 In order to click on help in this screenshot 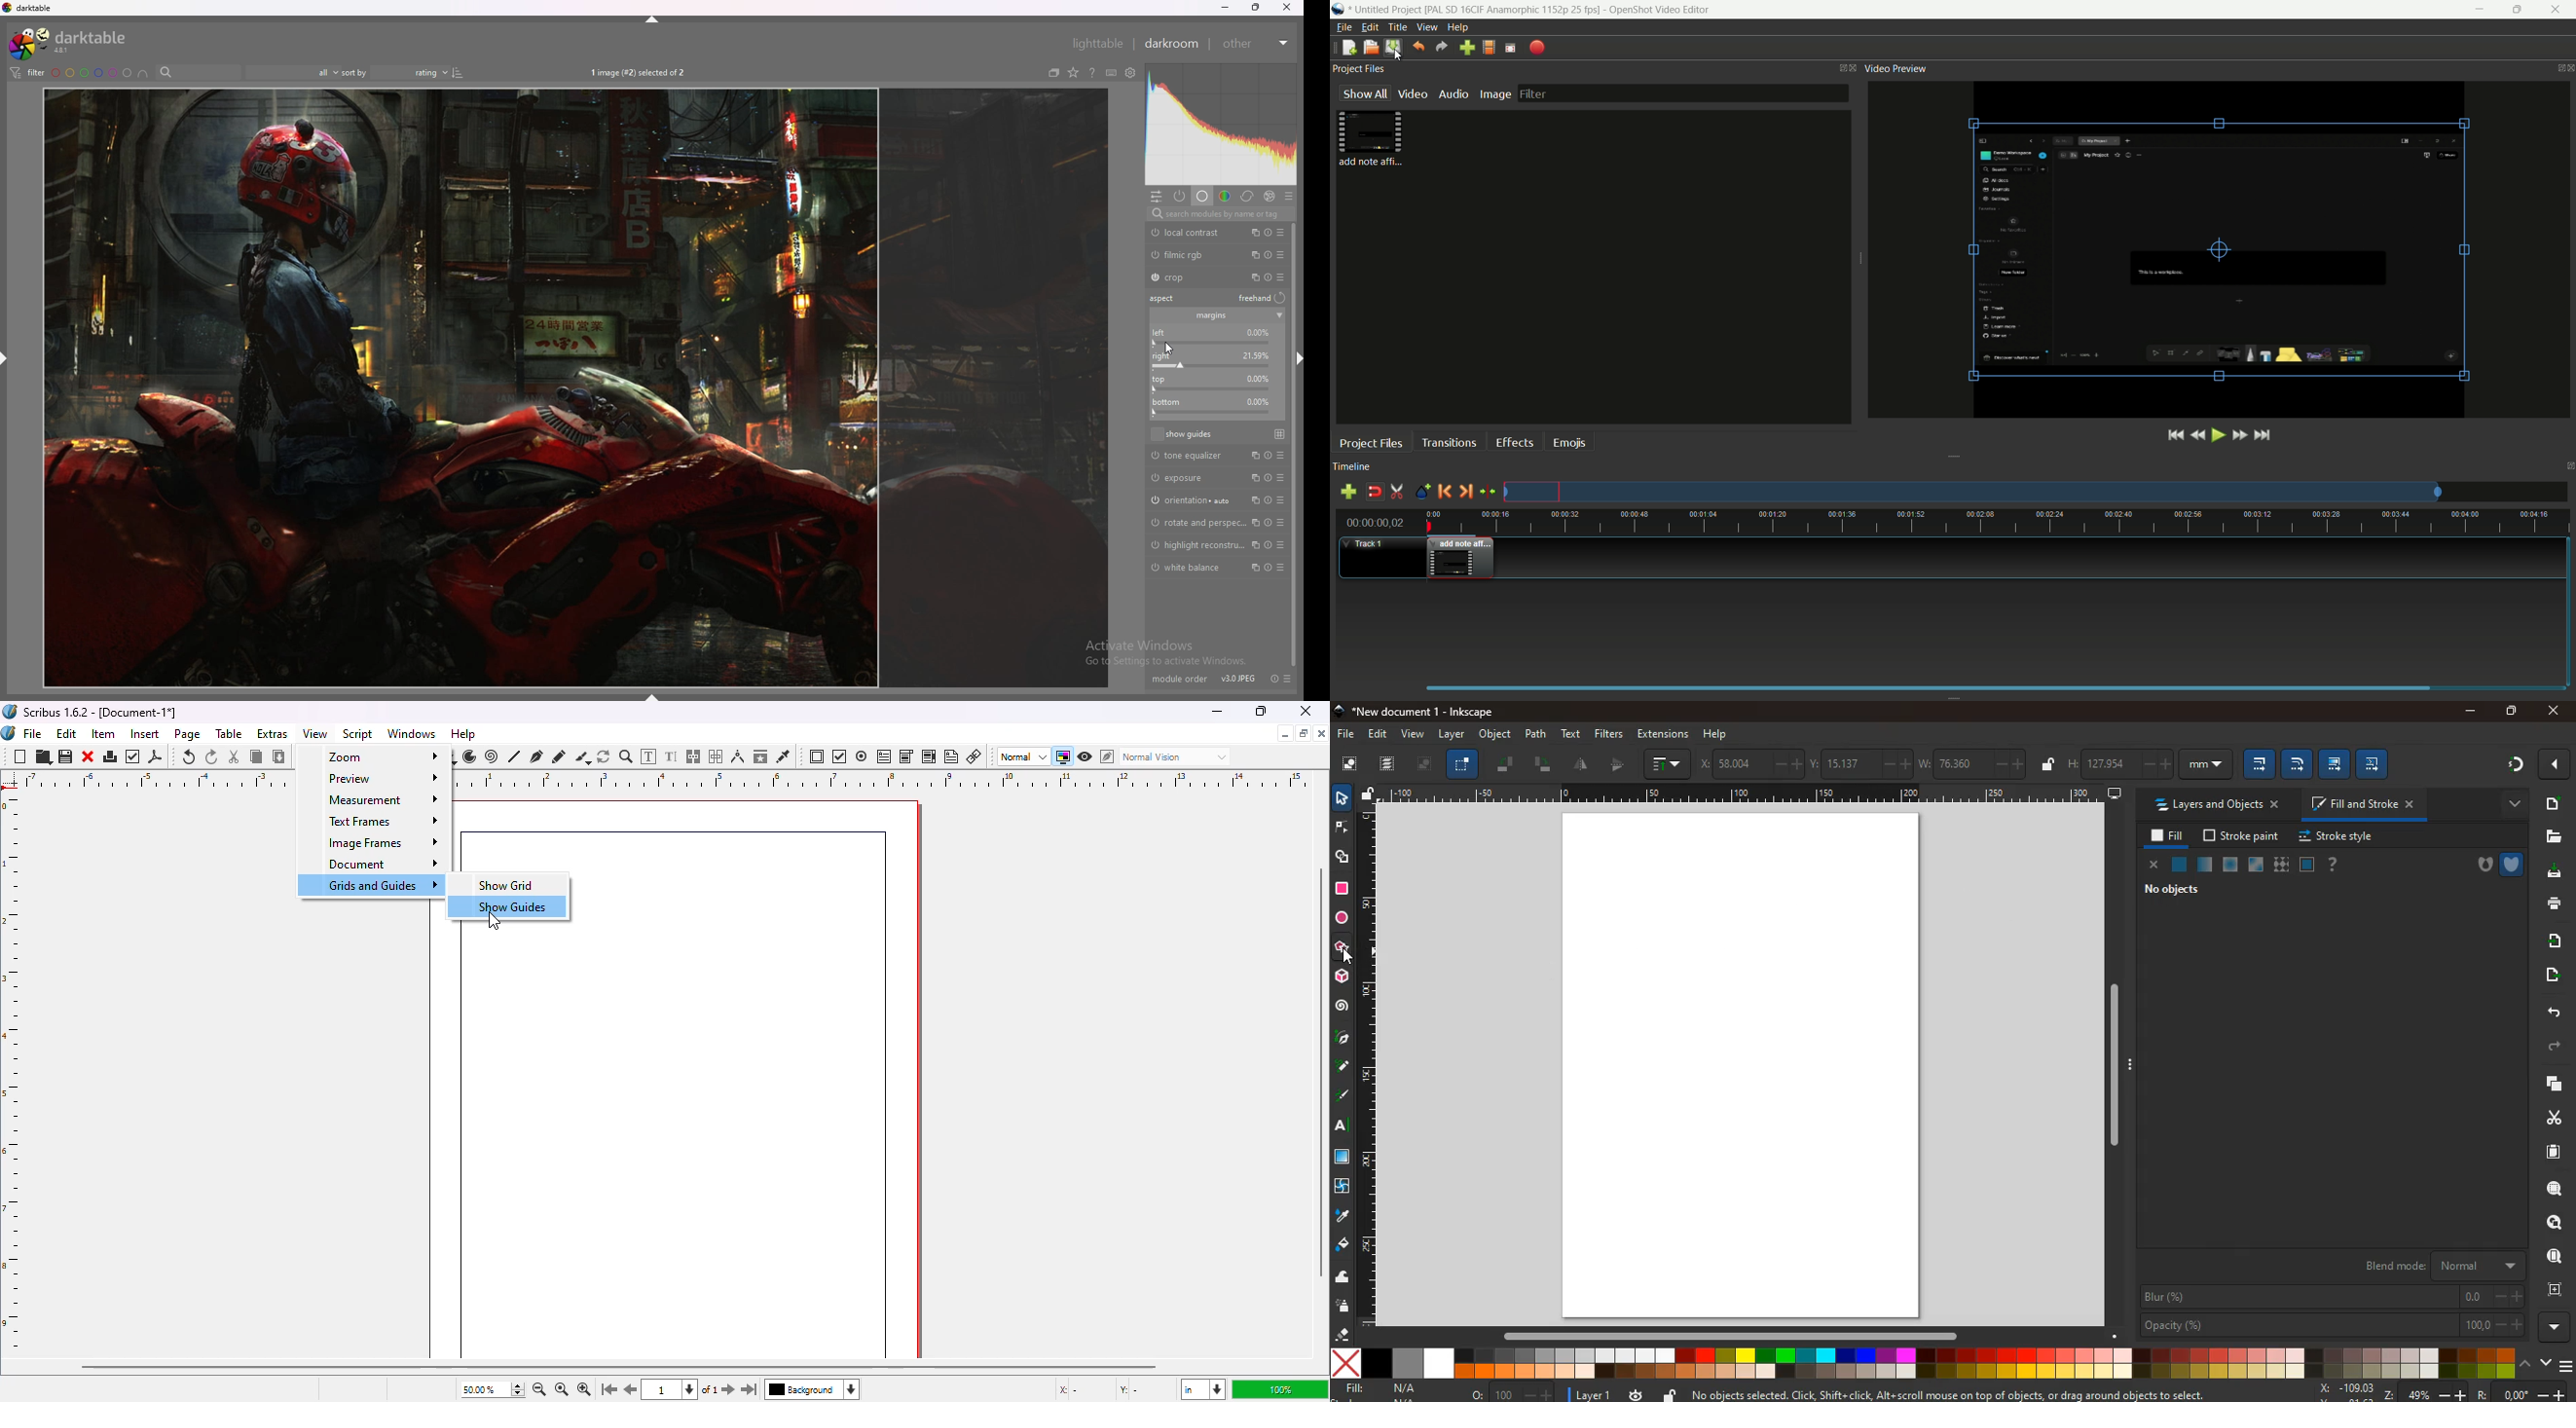, I will do `click(2338, 864)`.